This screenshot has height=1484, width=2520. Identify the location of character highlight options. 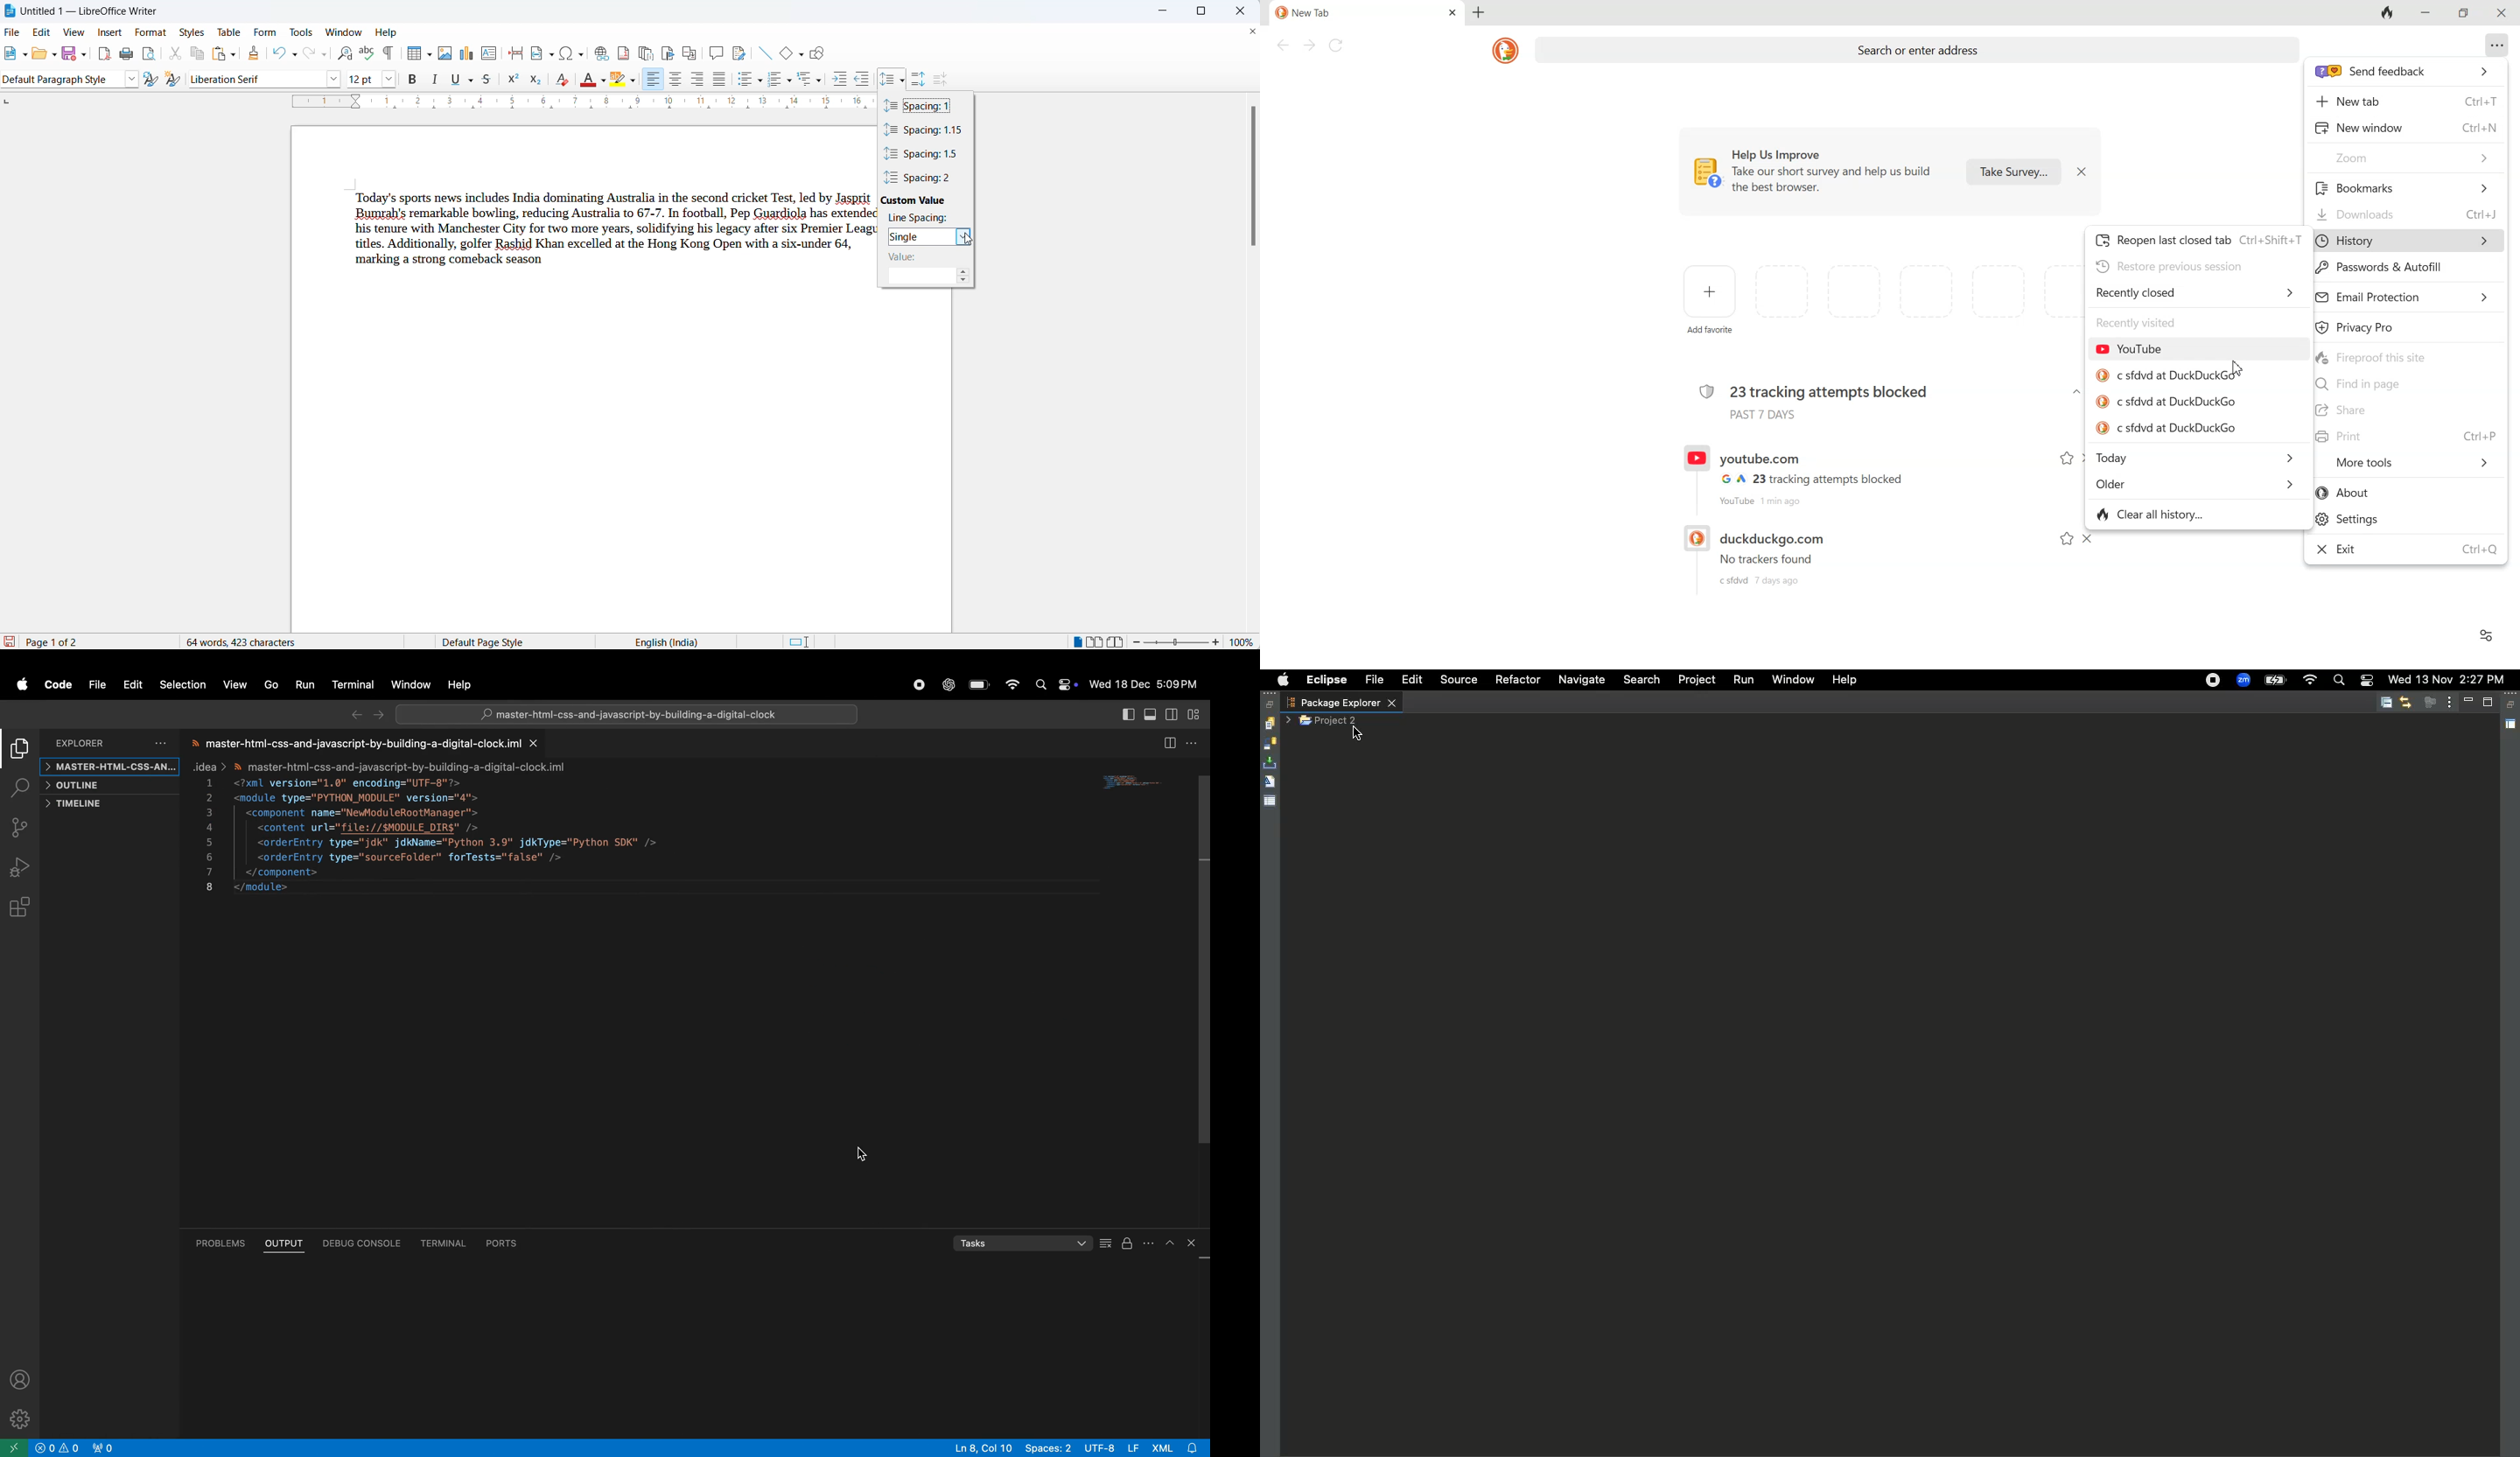
(633, 82).